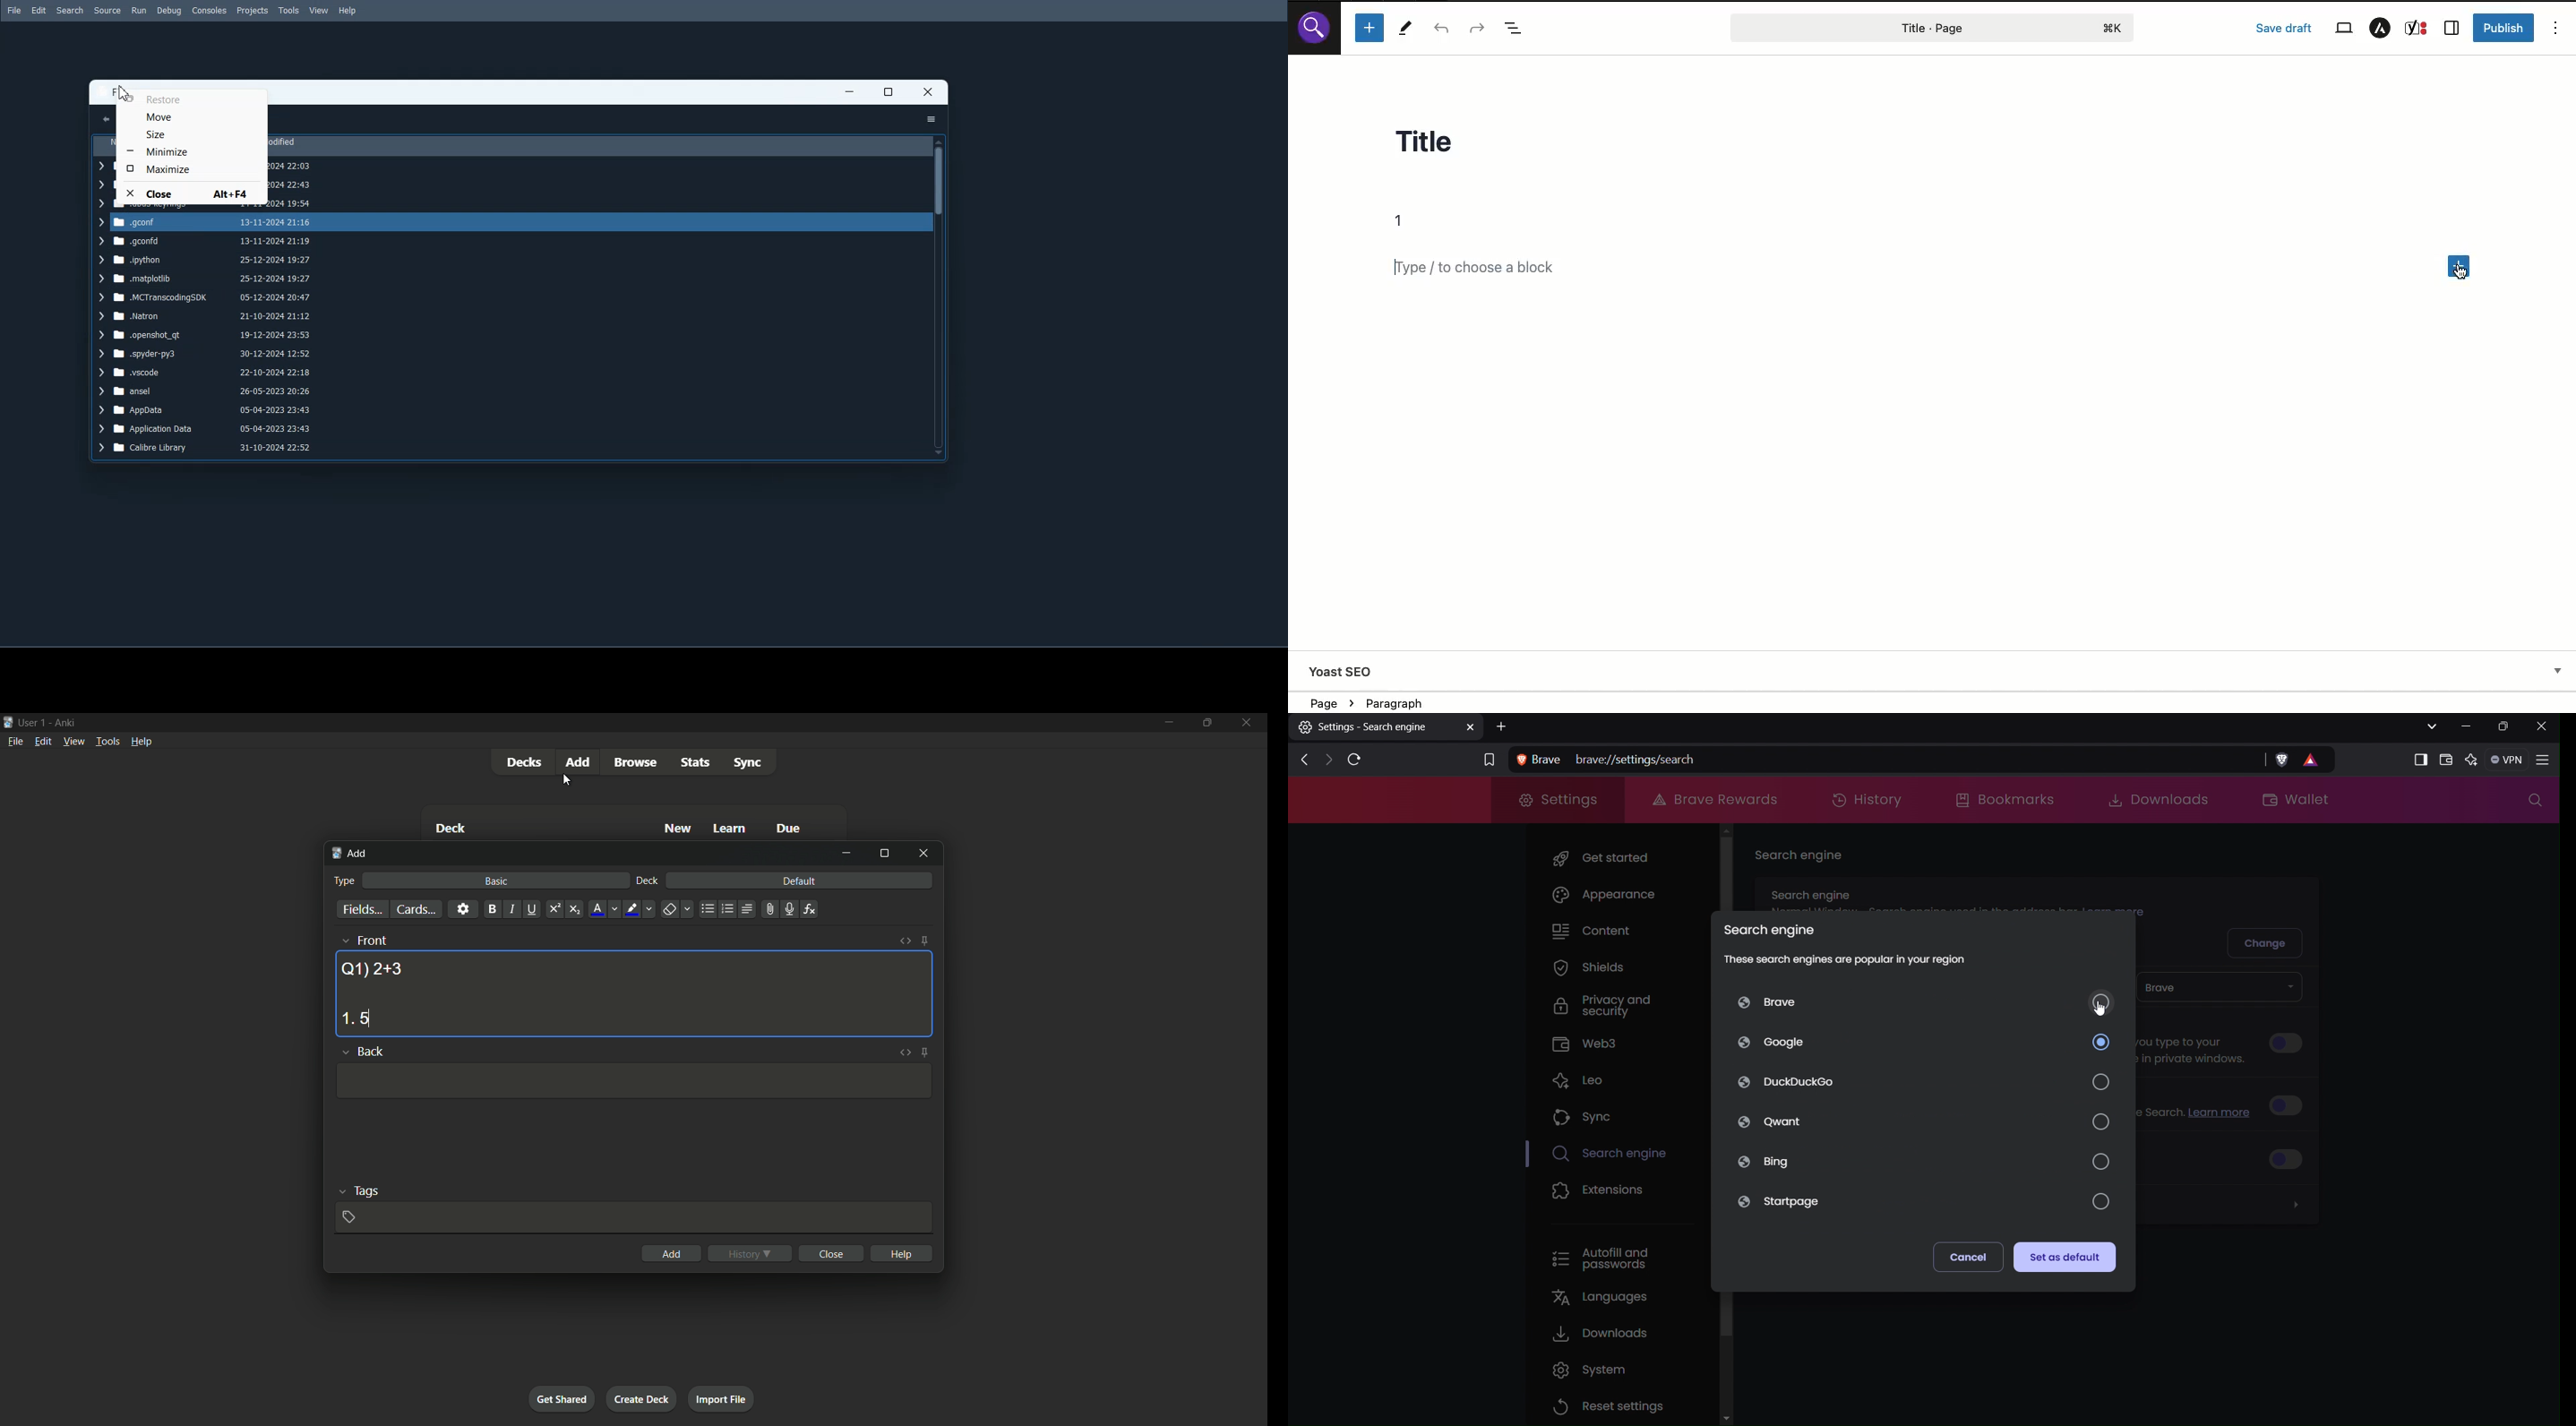 This screenshot has width=2576, height=1428. Describe the element at coordinates (926, 1052) in the screenshot. I see `toggle sticky` at that location.